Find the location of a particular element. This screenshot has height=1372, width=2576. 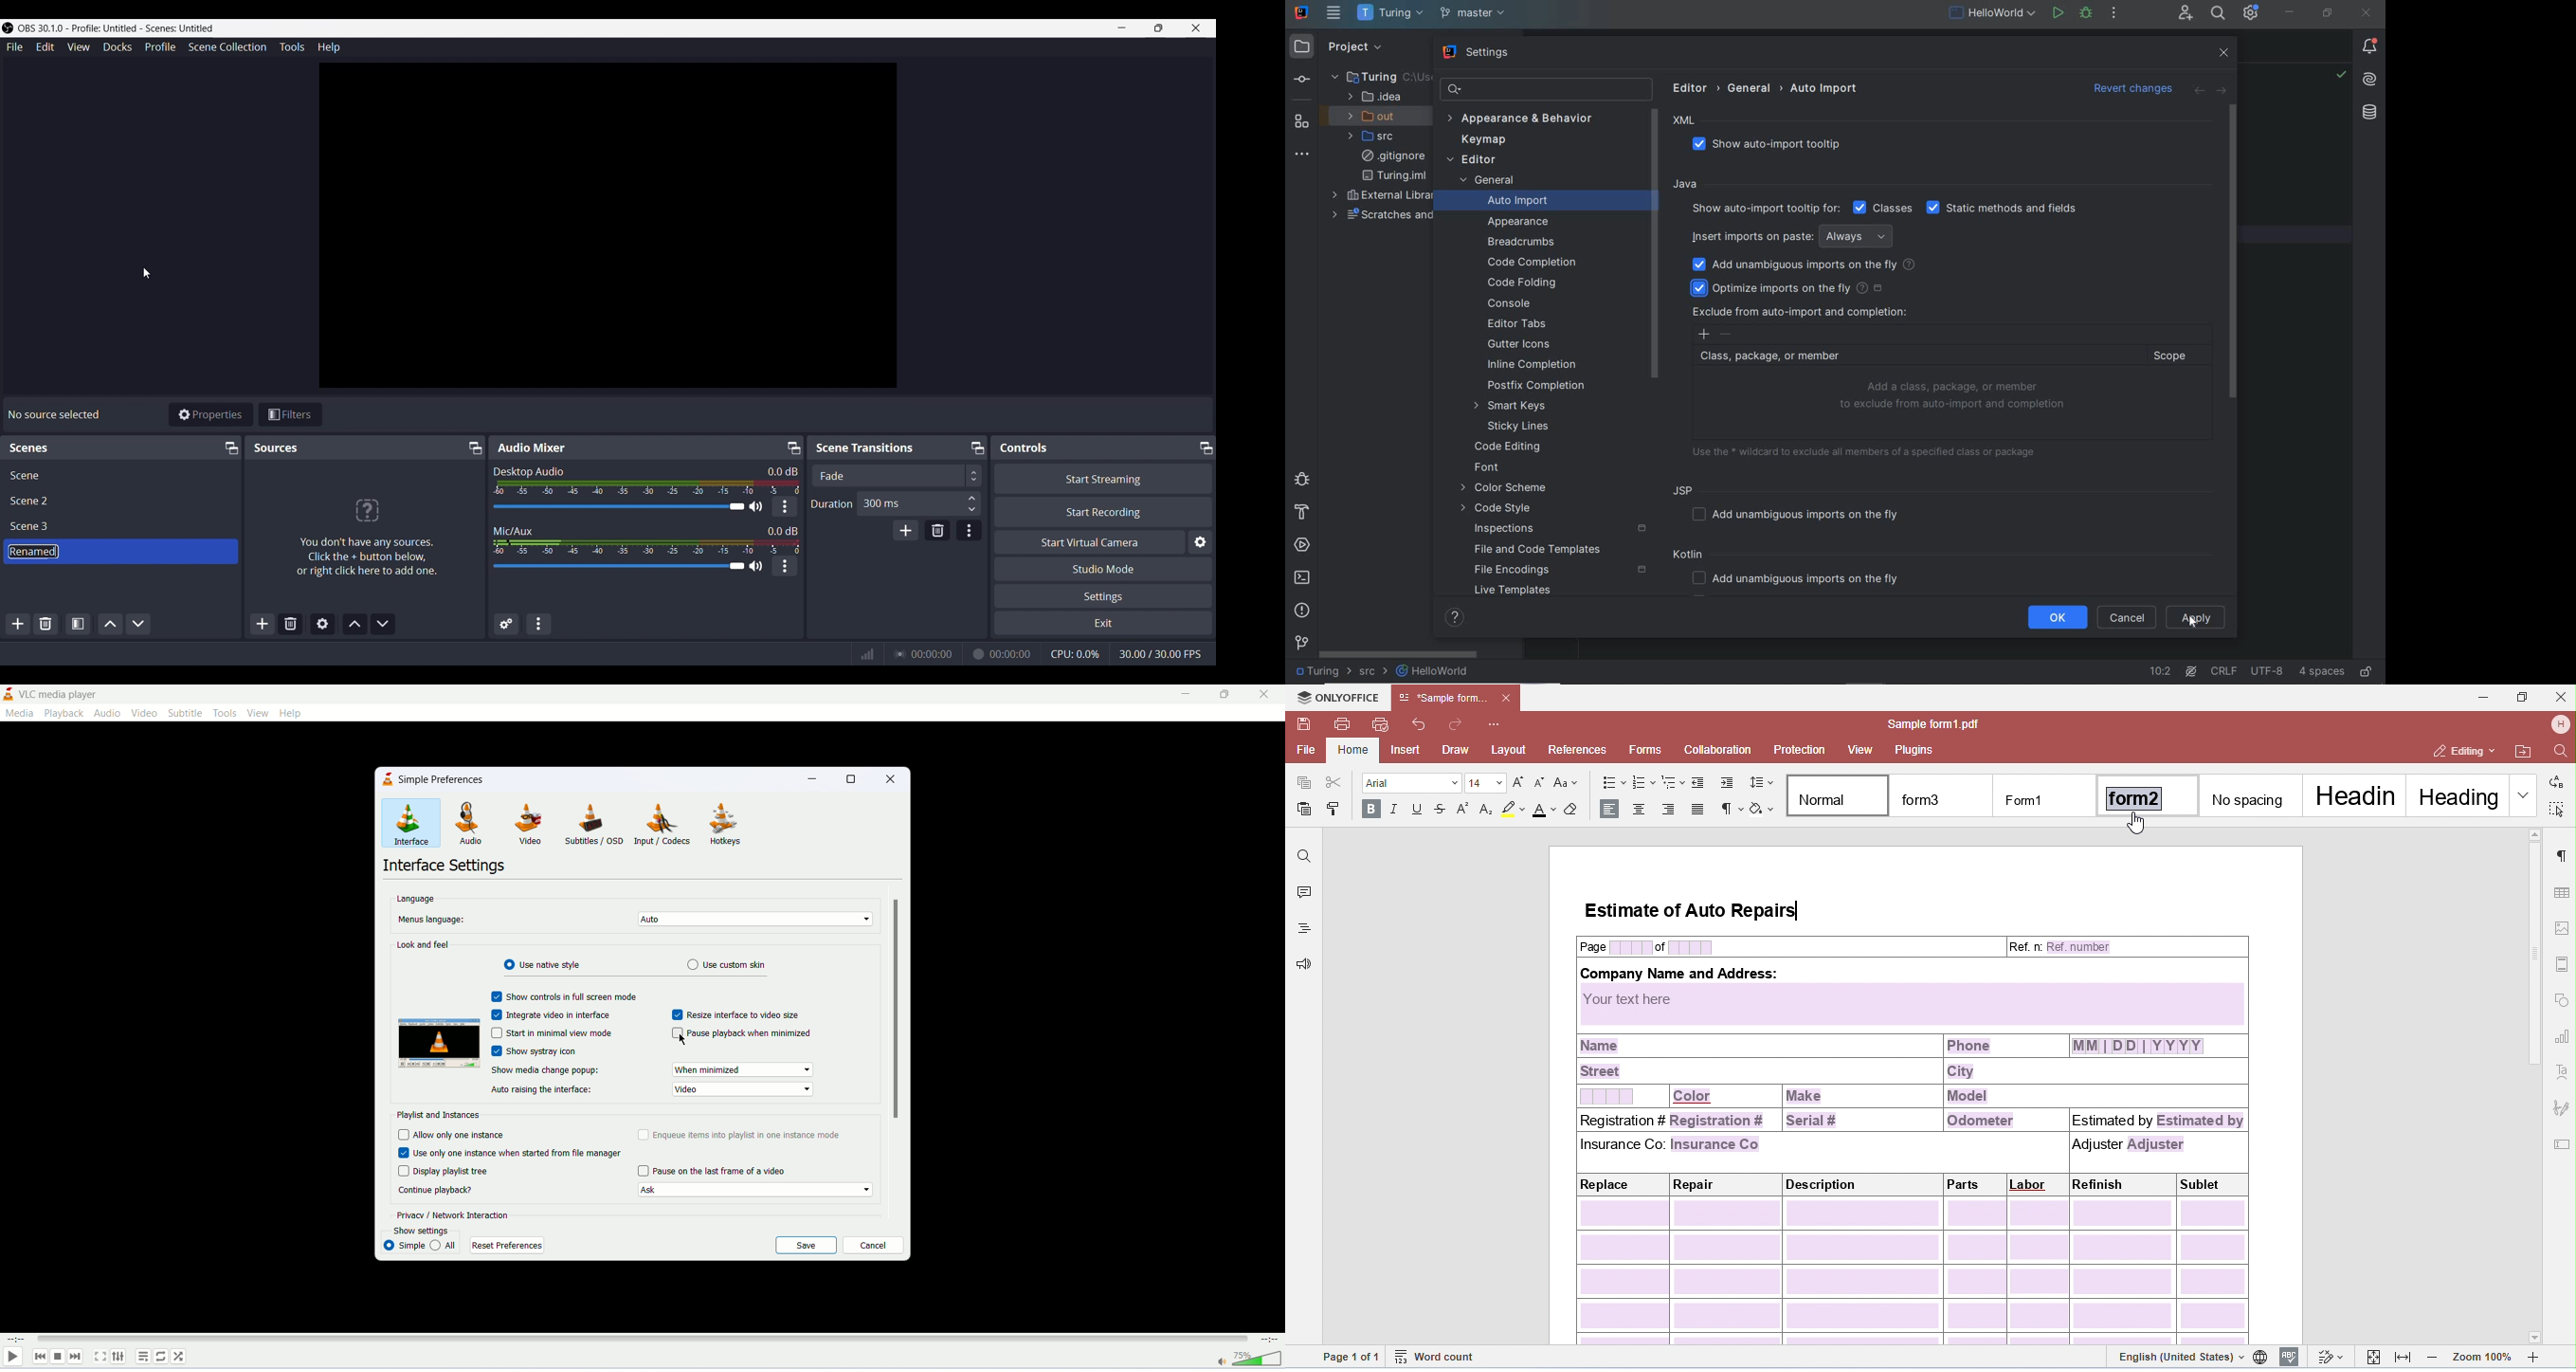

no problems is located at coordinates (2341, 76).